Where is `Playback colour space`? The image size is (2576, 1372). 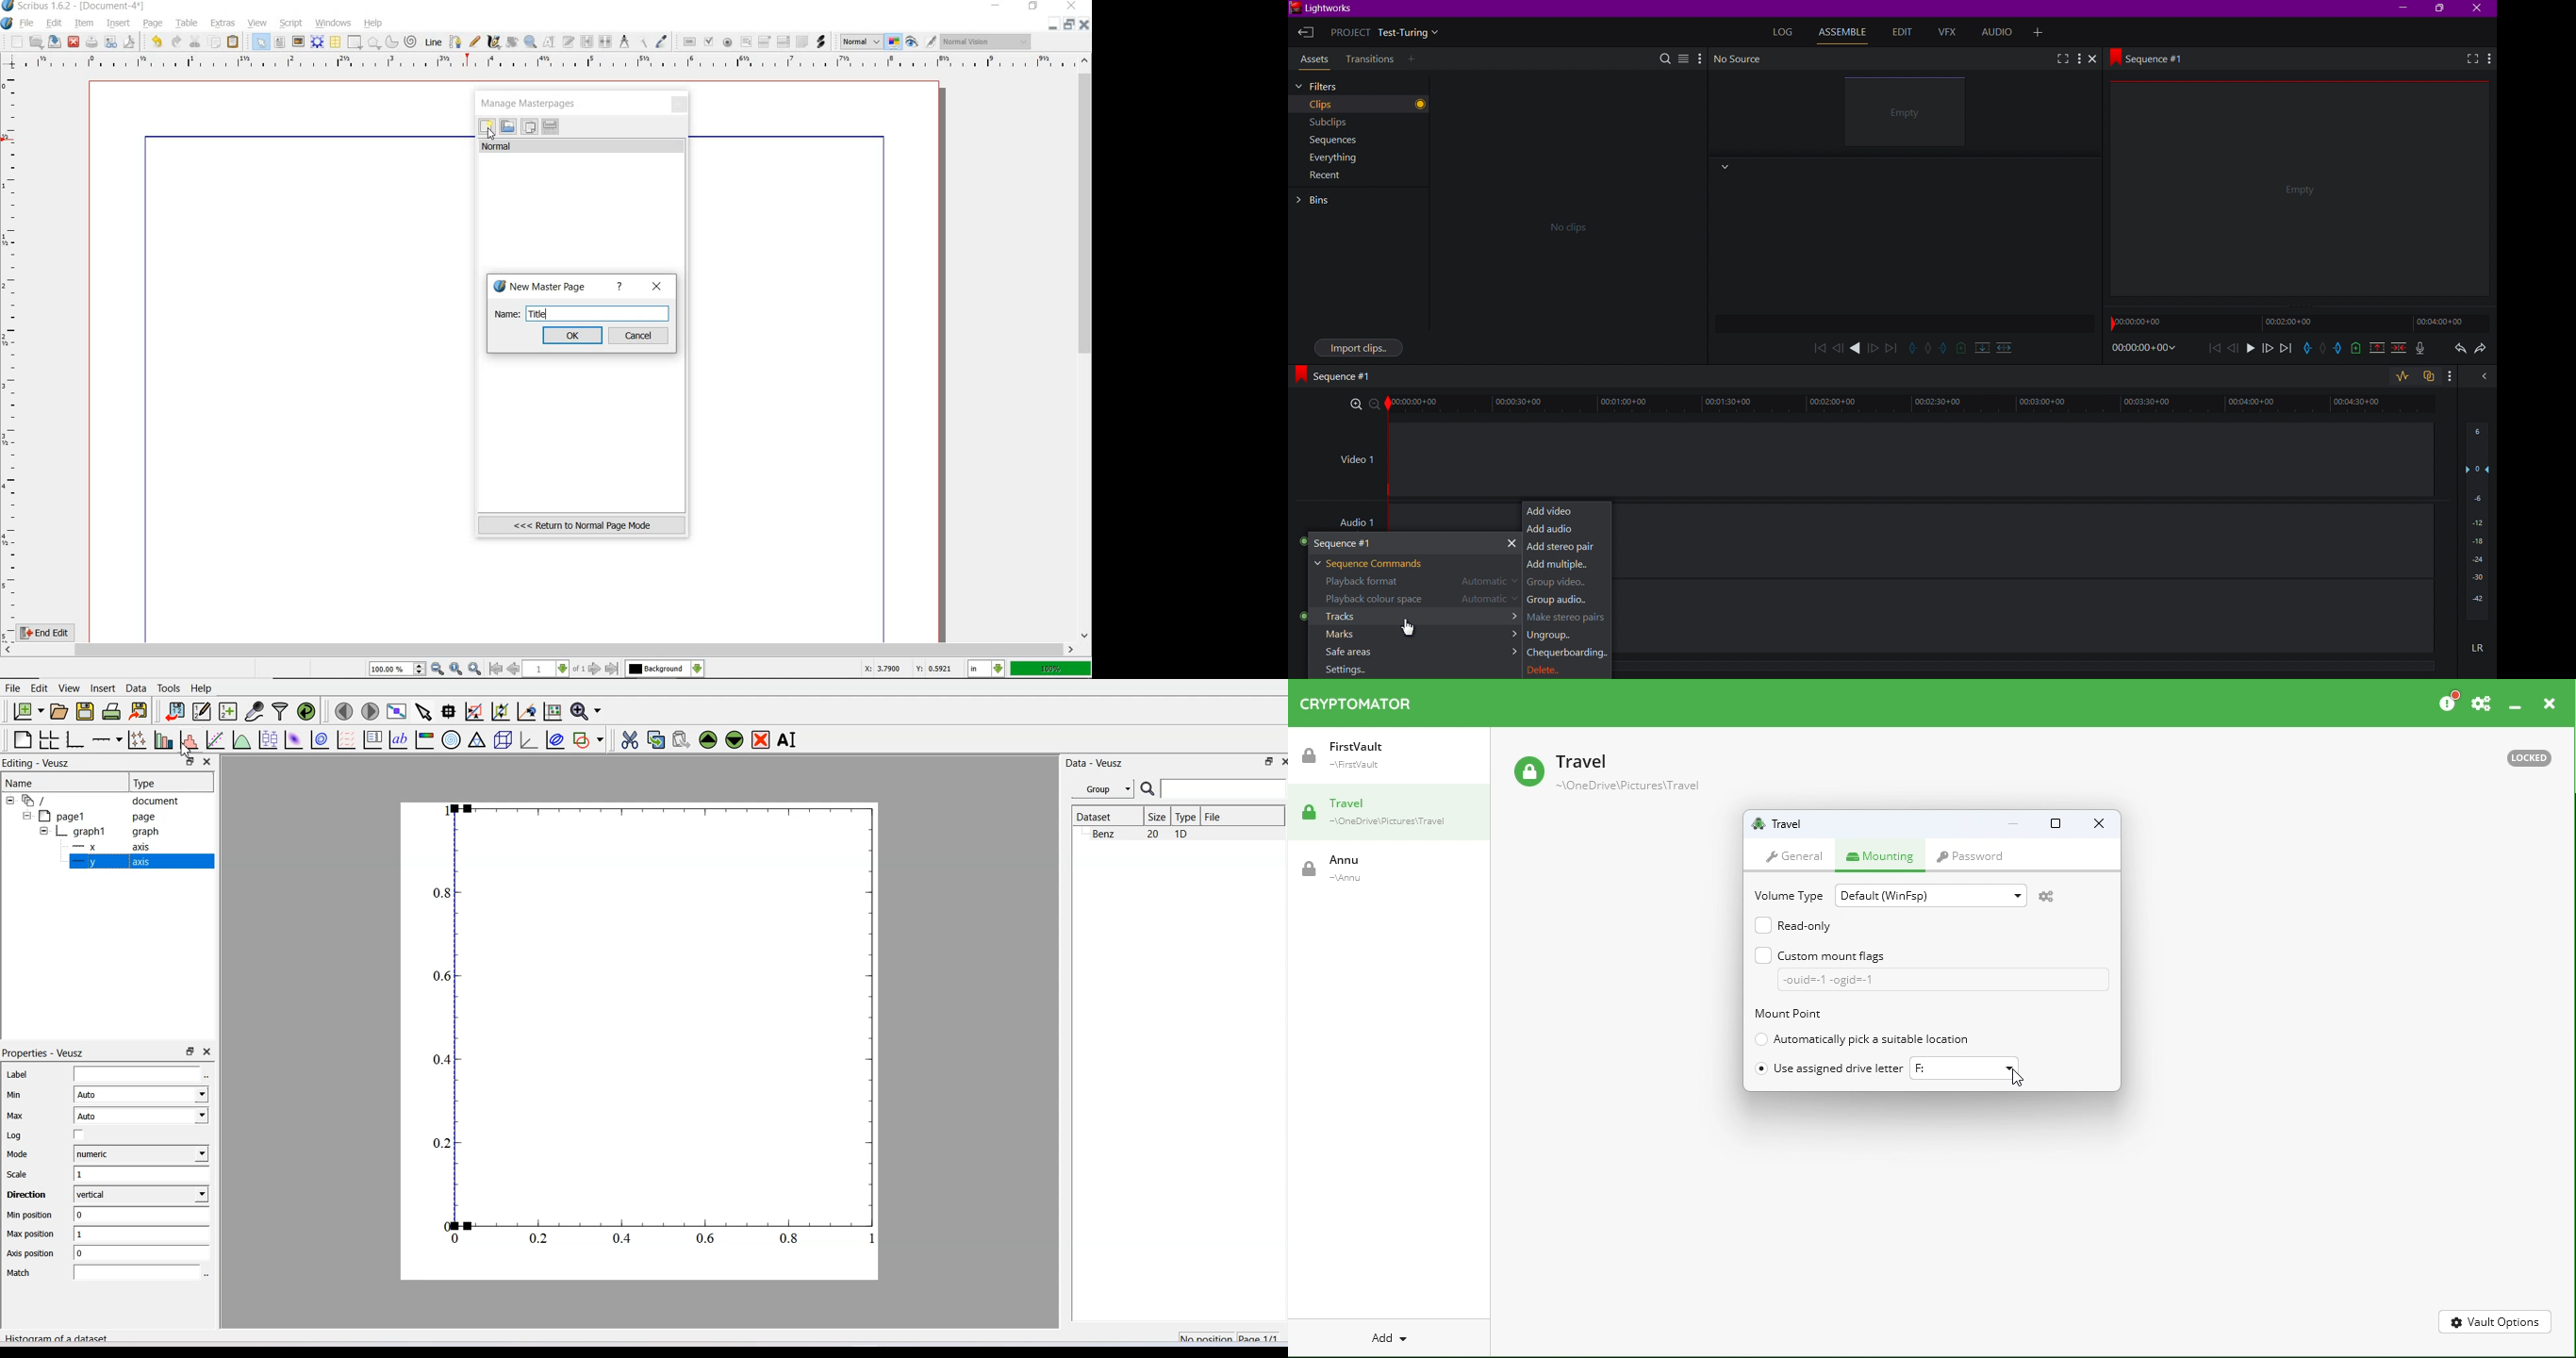 Playback colour space is located at coordinates (1372, 599).